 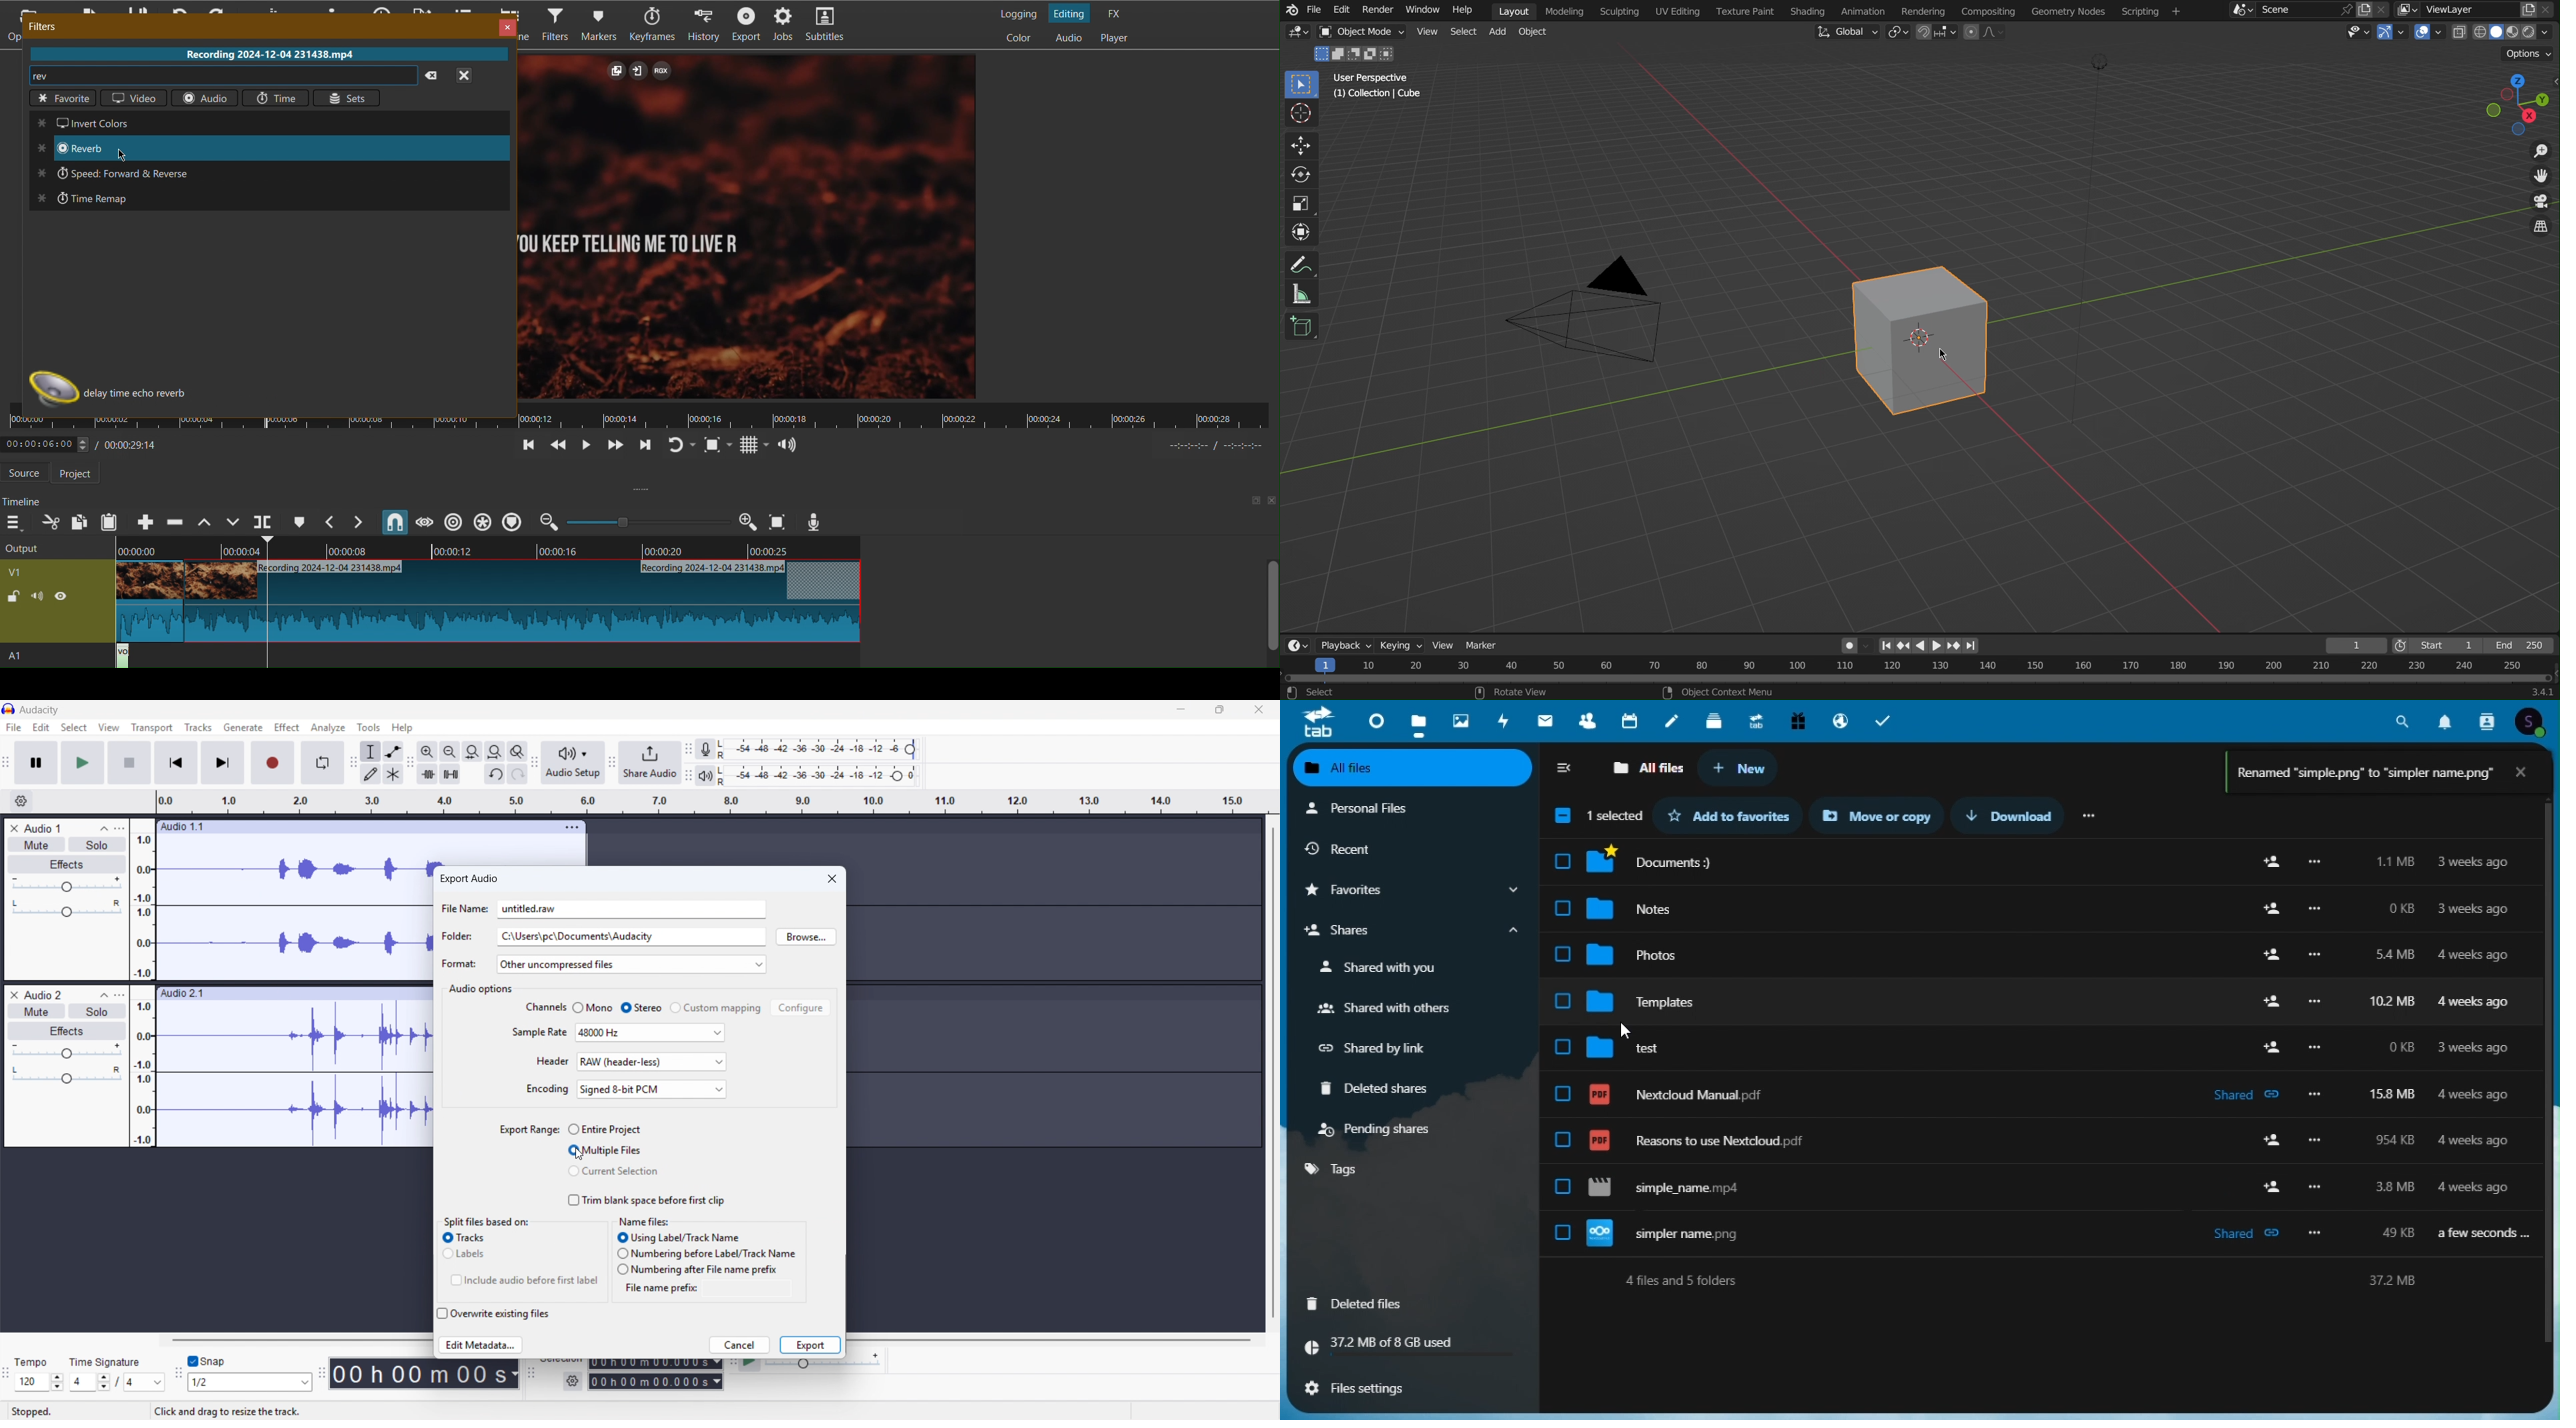 What do you see at coordinates (681, 446) in the screenshot?
I see `Refresh` at bounding box center [681, 446].